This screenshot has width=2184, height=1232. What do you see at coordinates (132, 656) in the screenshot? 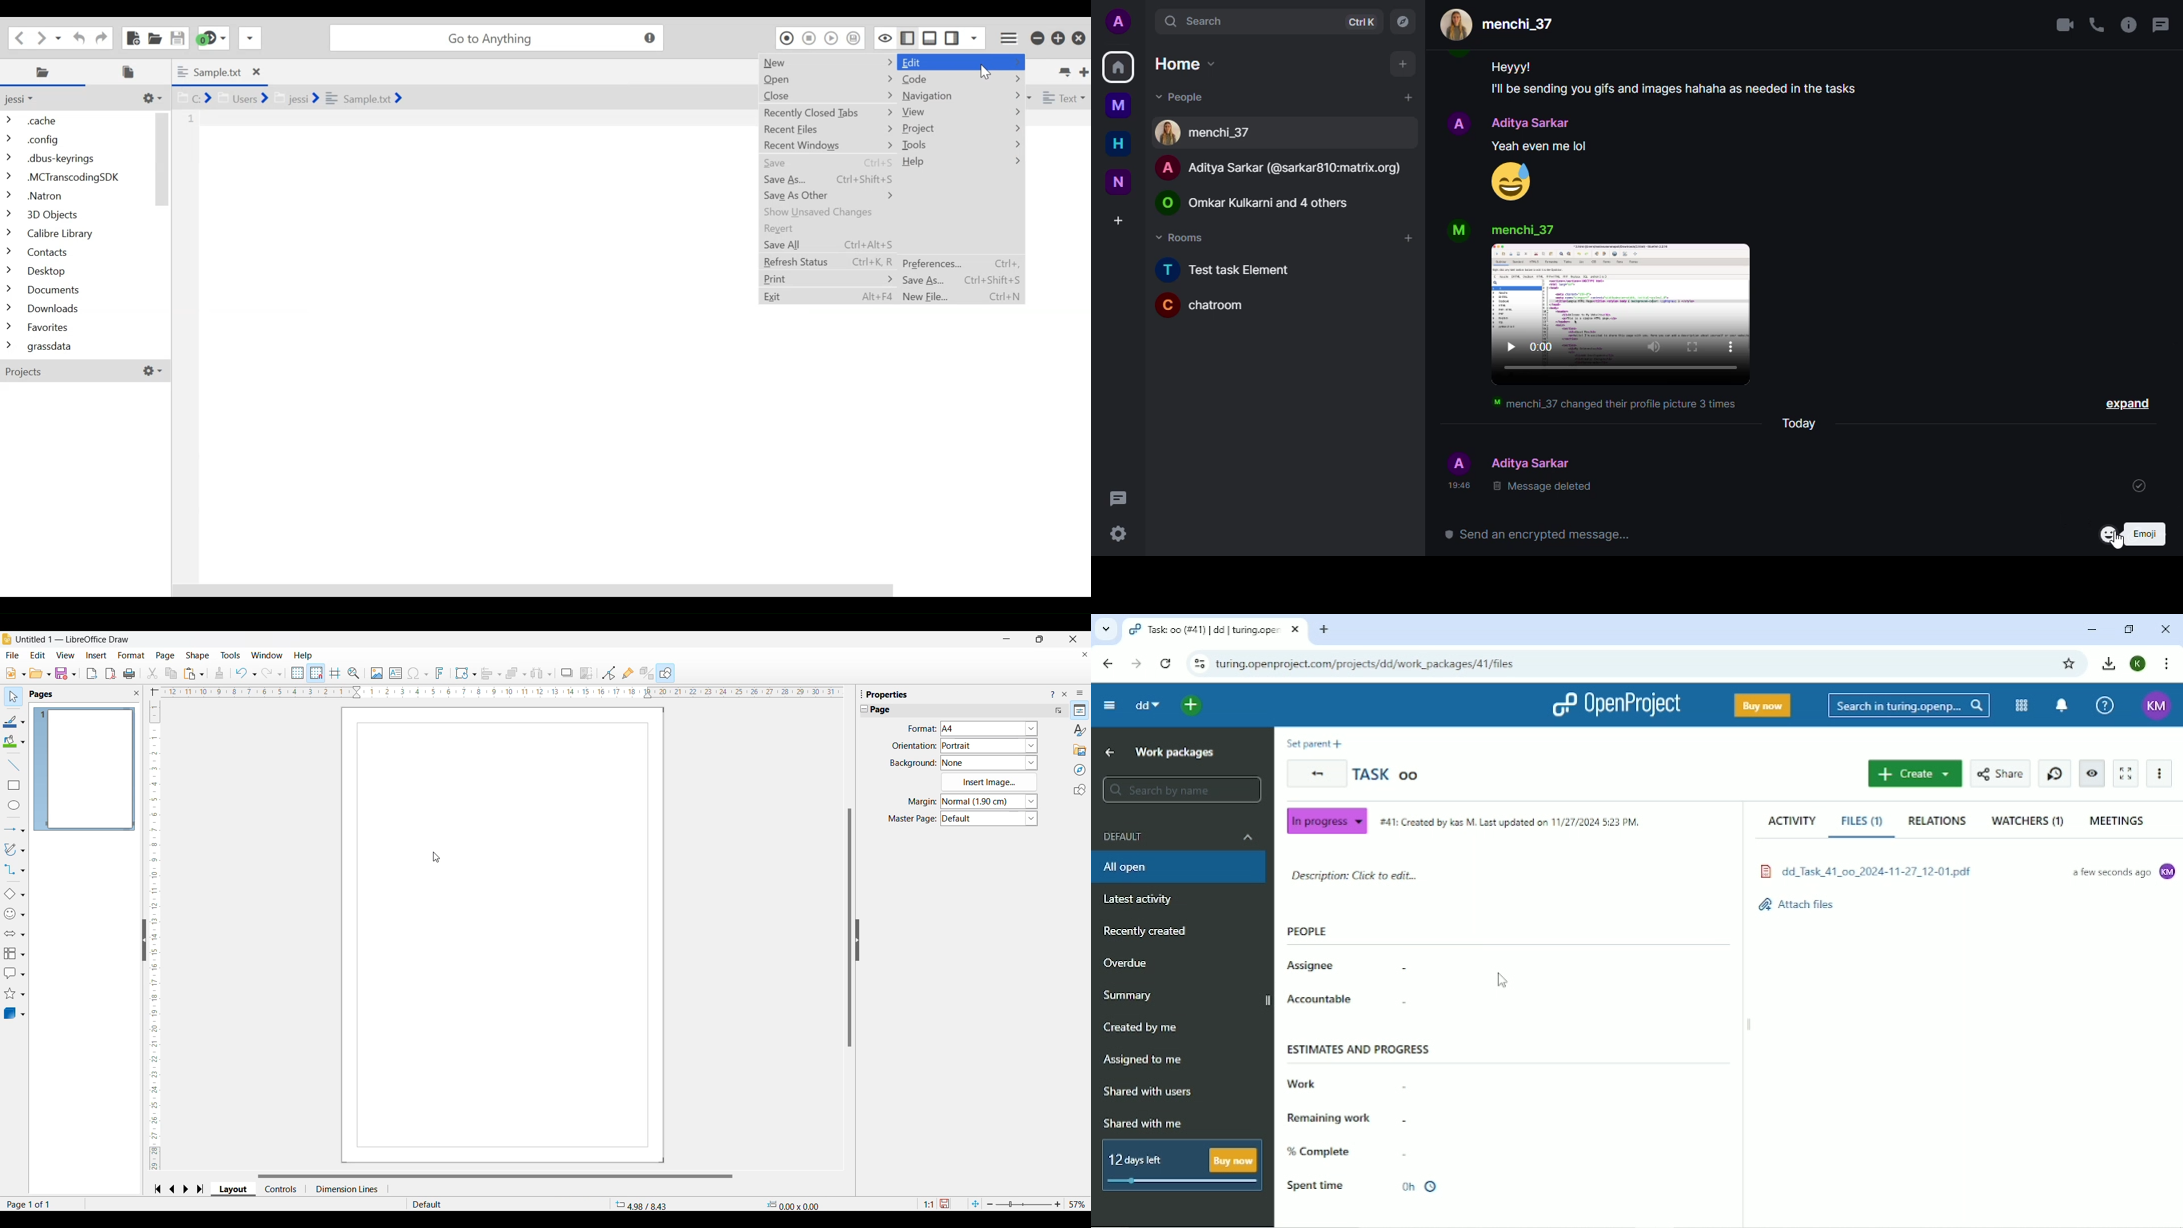
I see `Format menu` at bounding box center [132, 656].